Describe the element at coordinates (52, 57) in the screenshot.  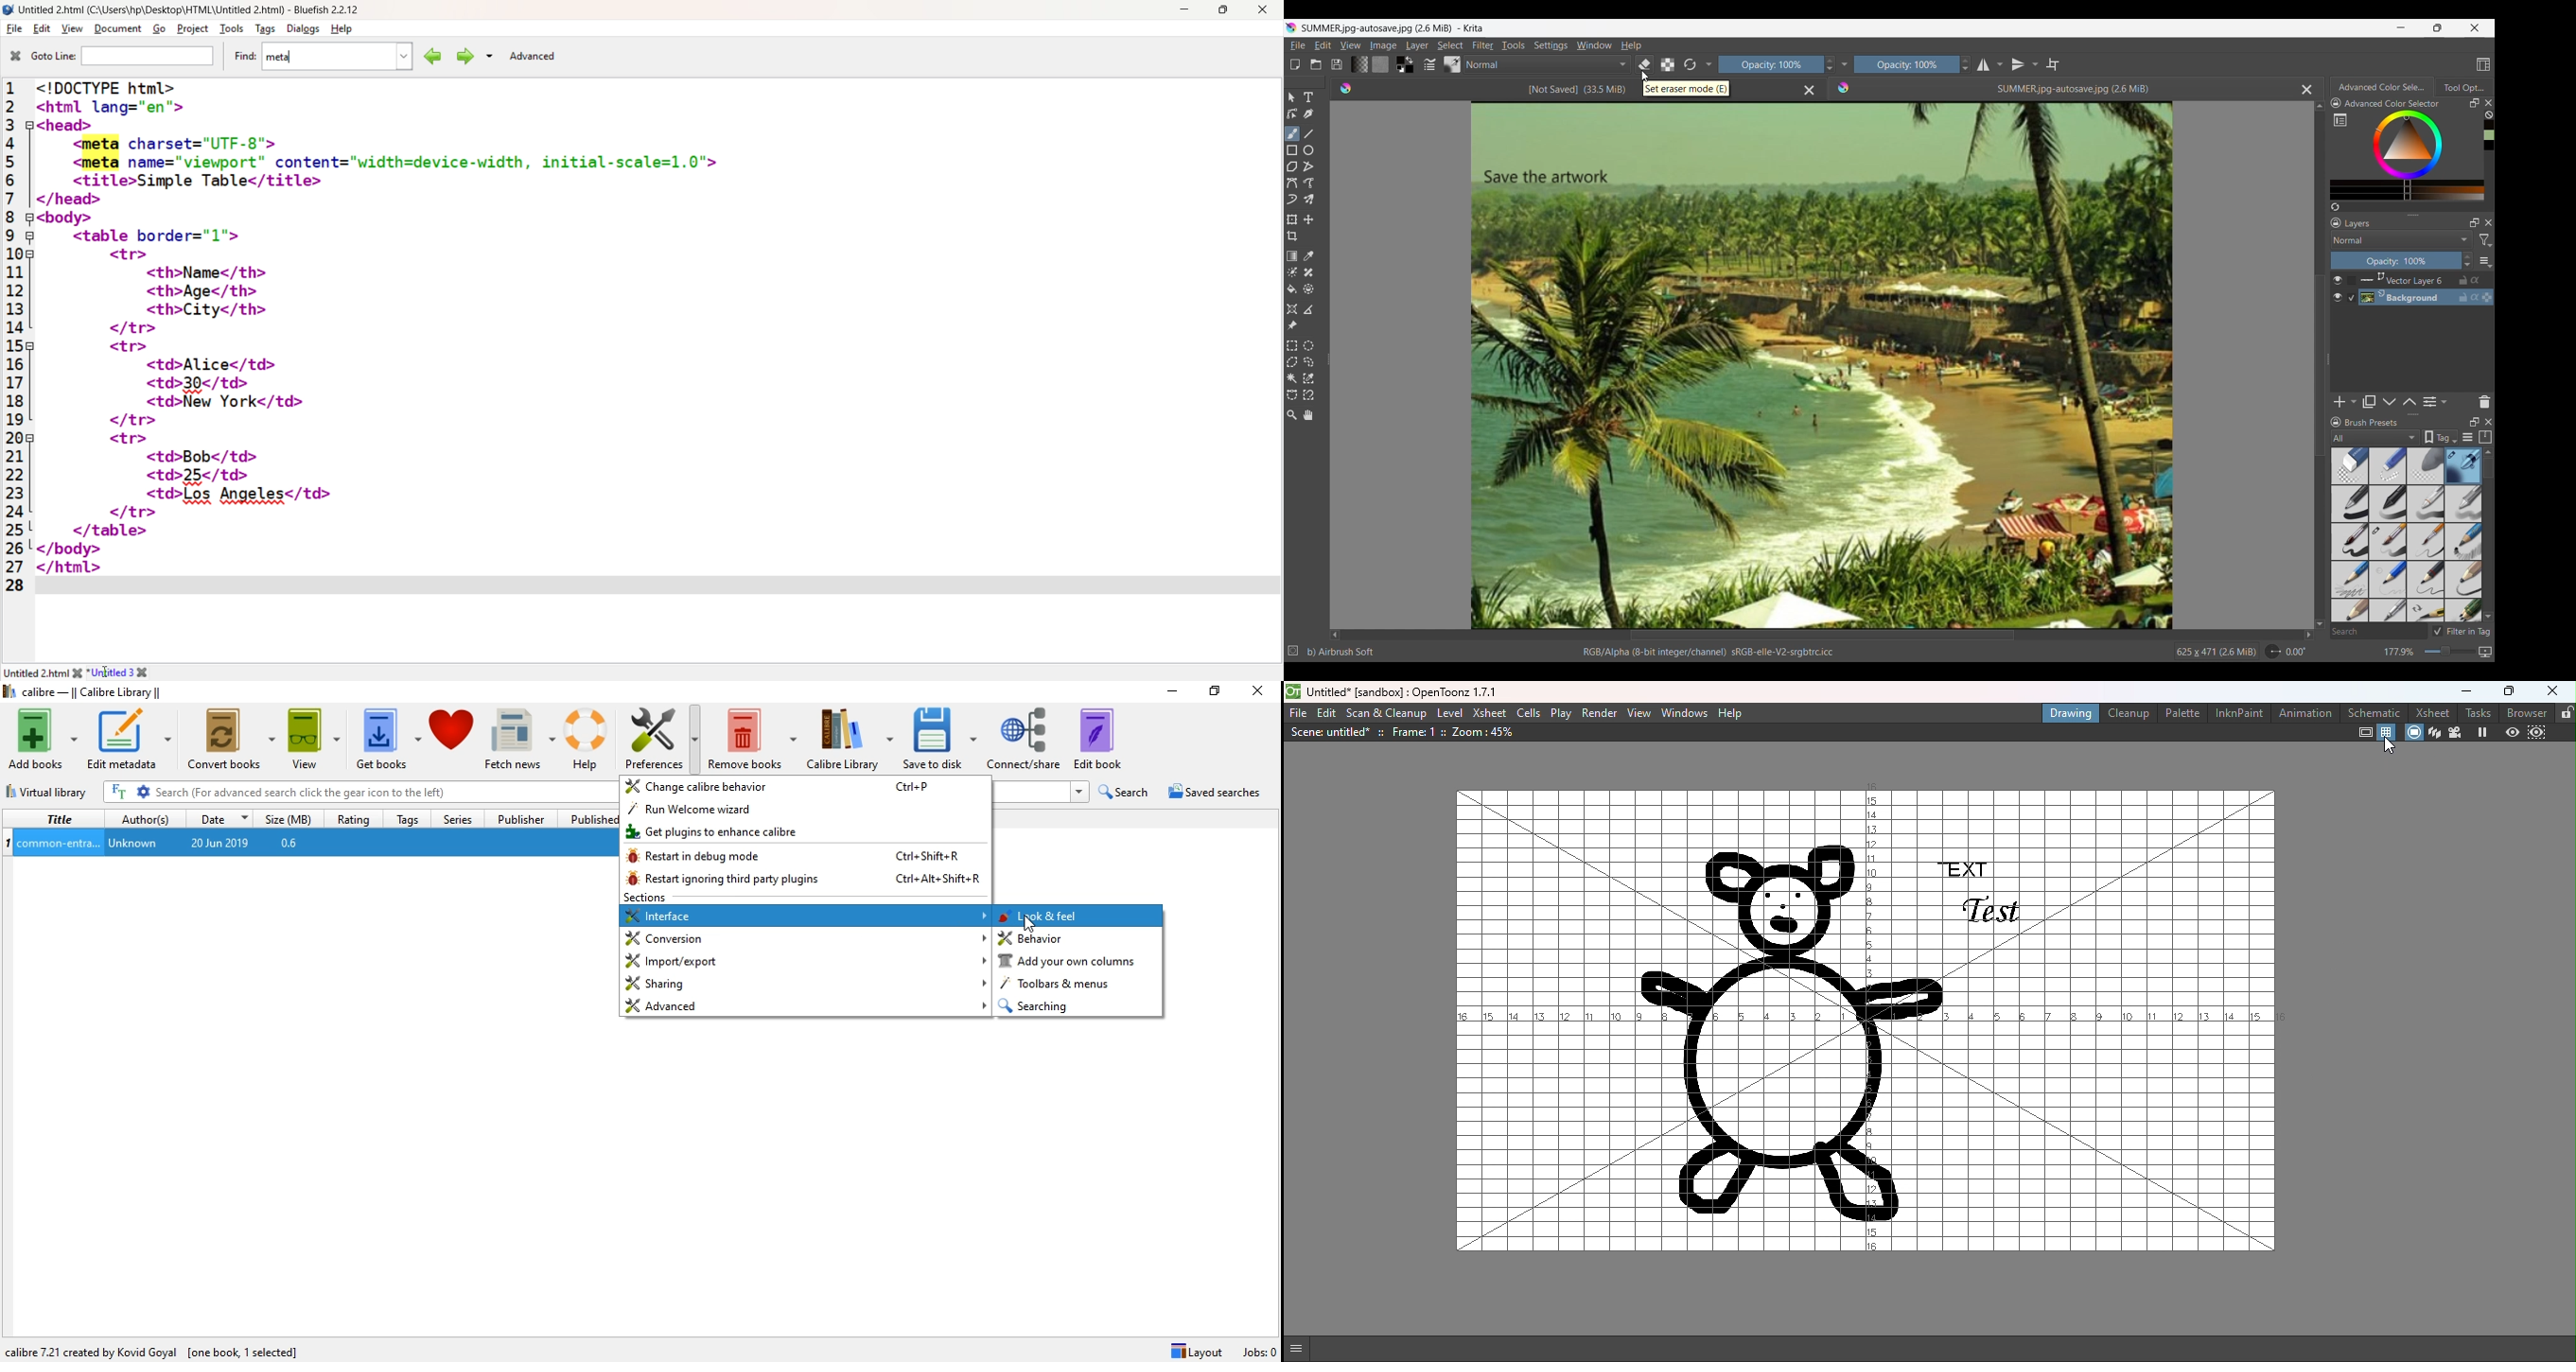
I see `Goto Line:` at that location.